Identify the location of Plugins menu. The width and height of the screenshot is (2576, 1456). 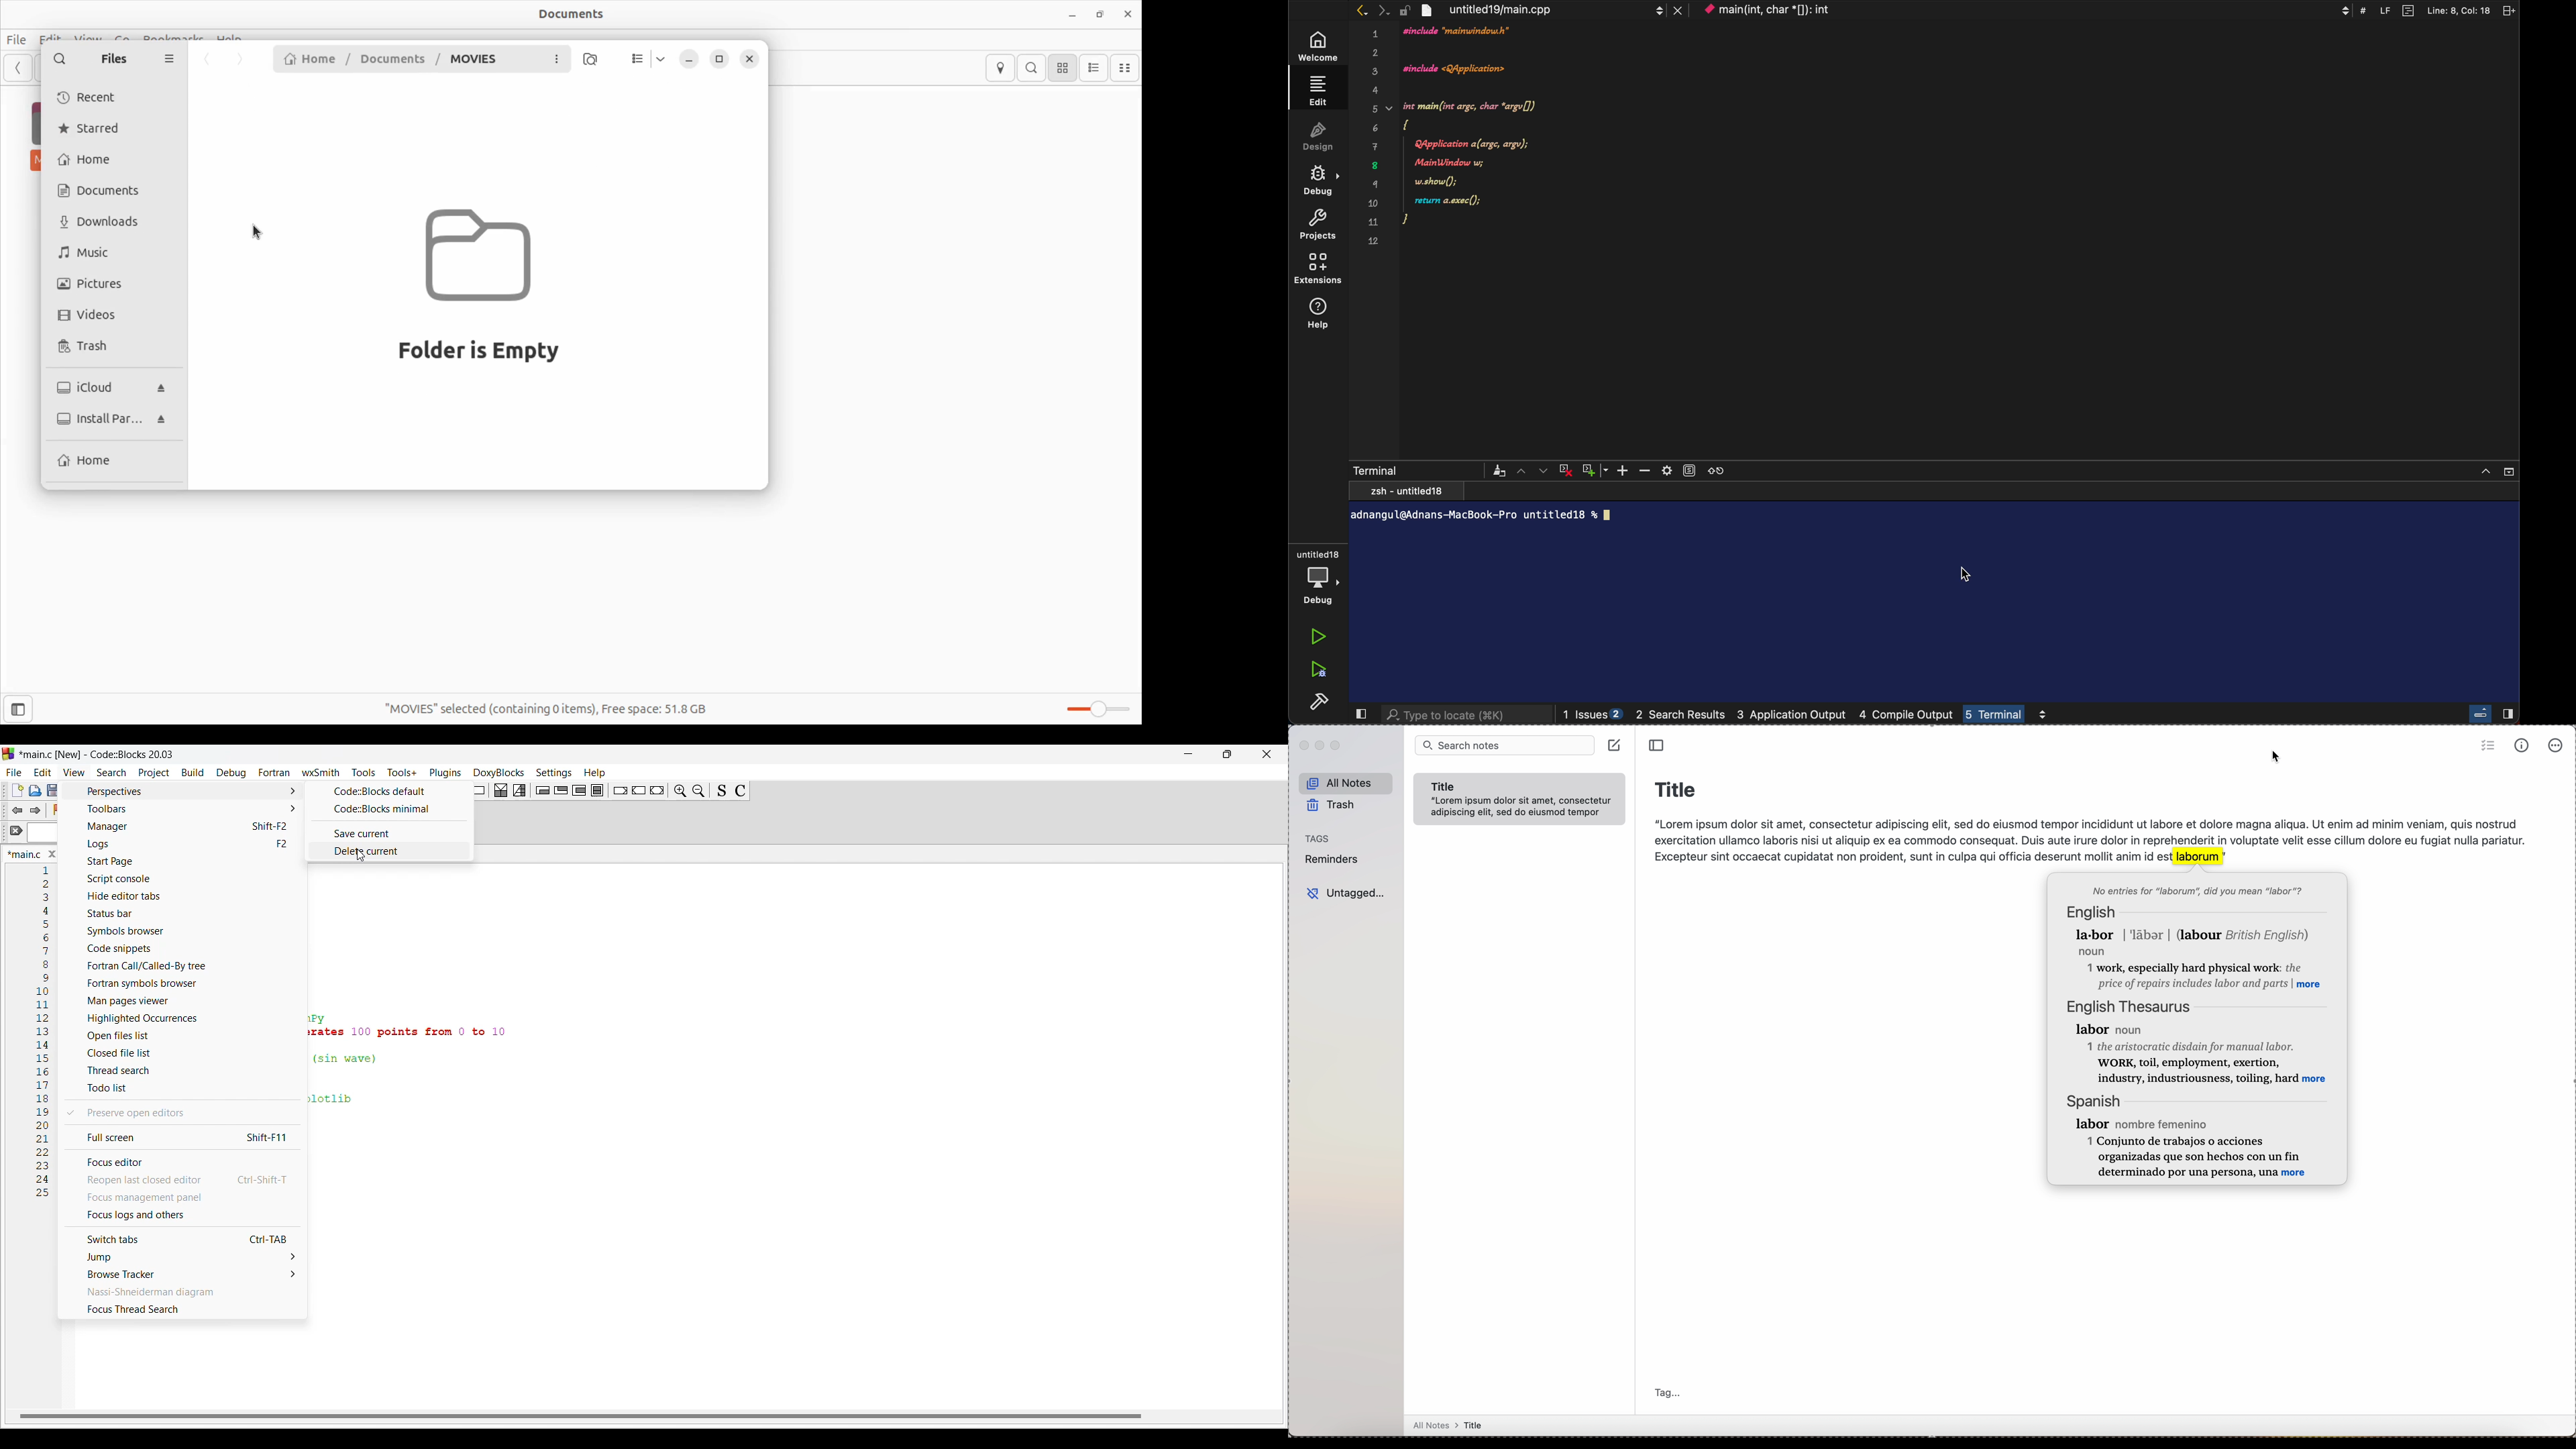
(445, 773).